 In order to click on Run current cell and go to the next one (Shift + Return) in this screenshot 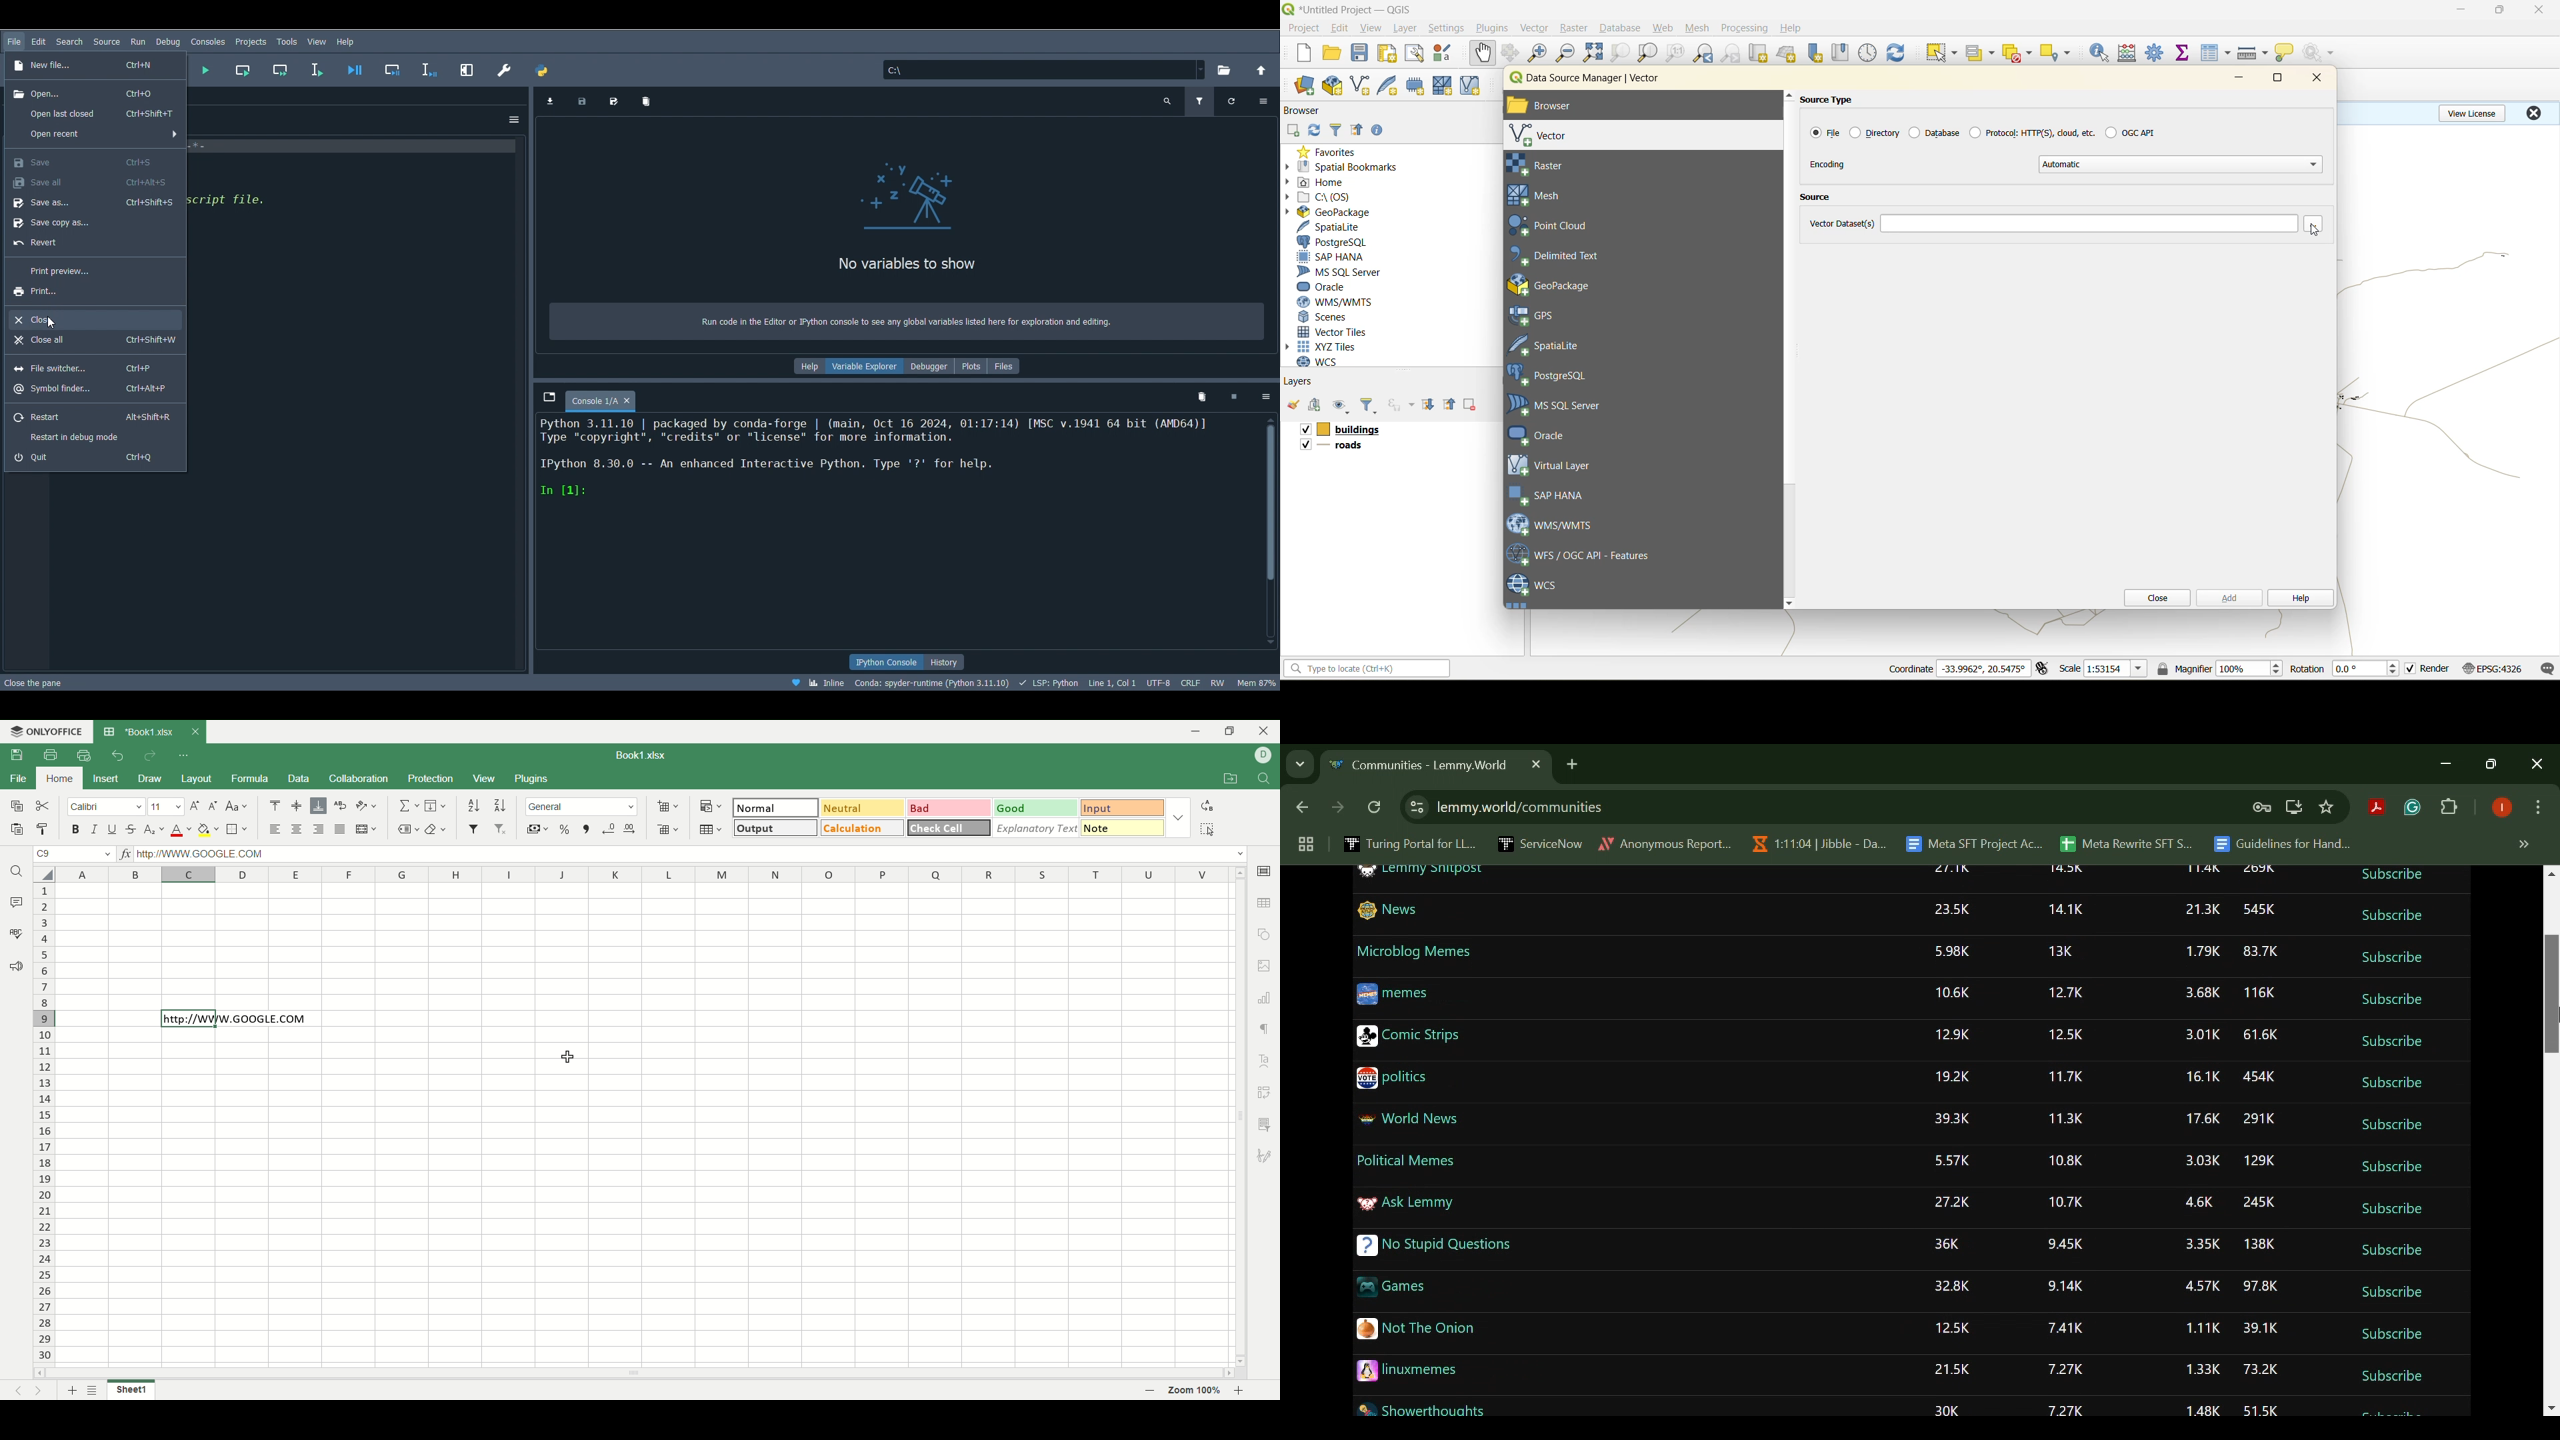, I will do `click(280, 67)`.